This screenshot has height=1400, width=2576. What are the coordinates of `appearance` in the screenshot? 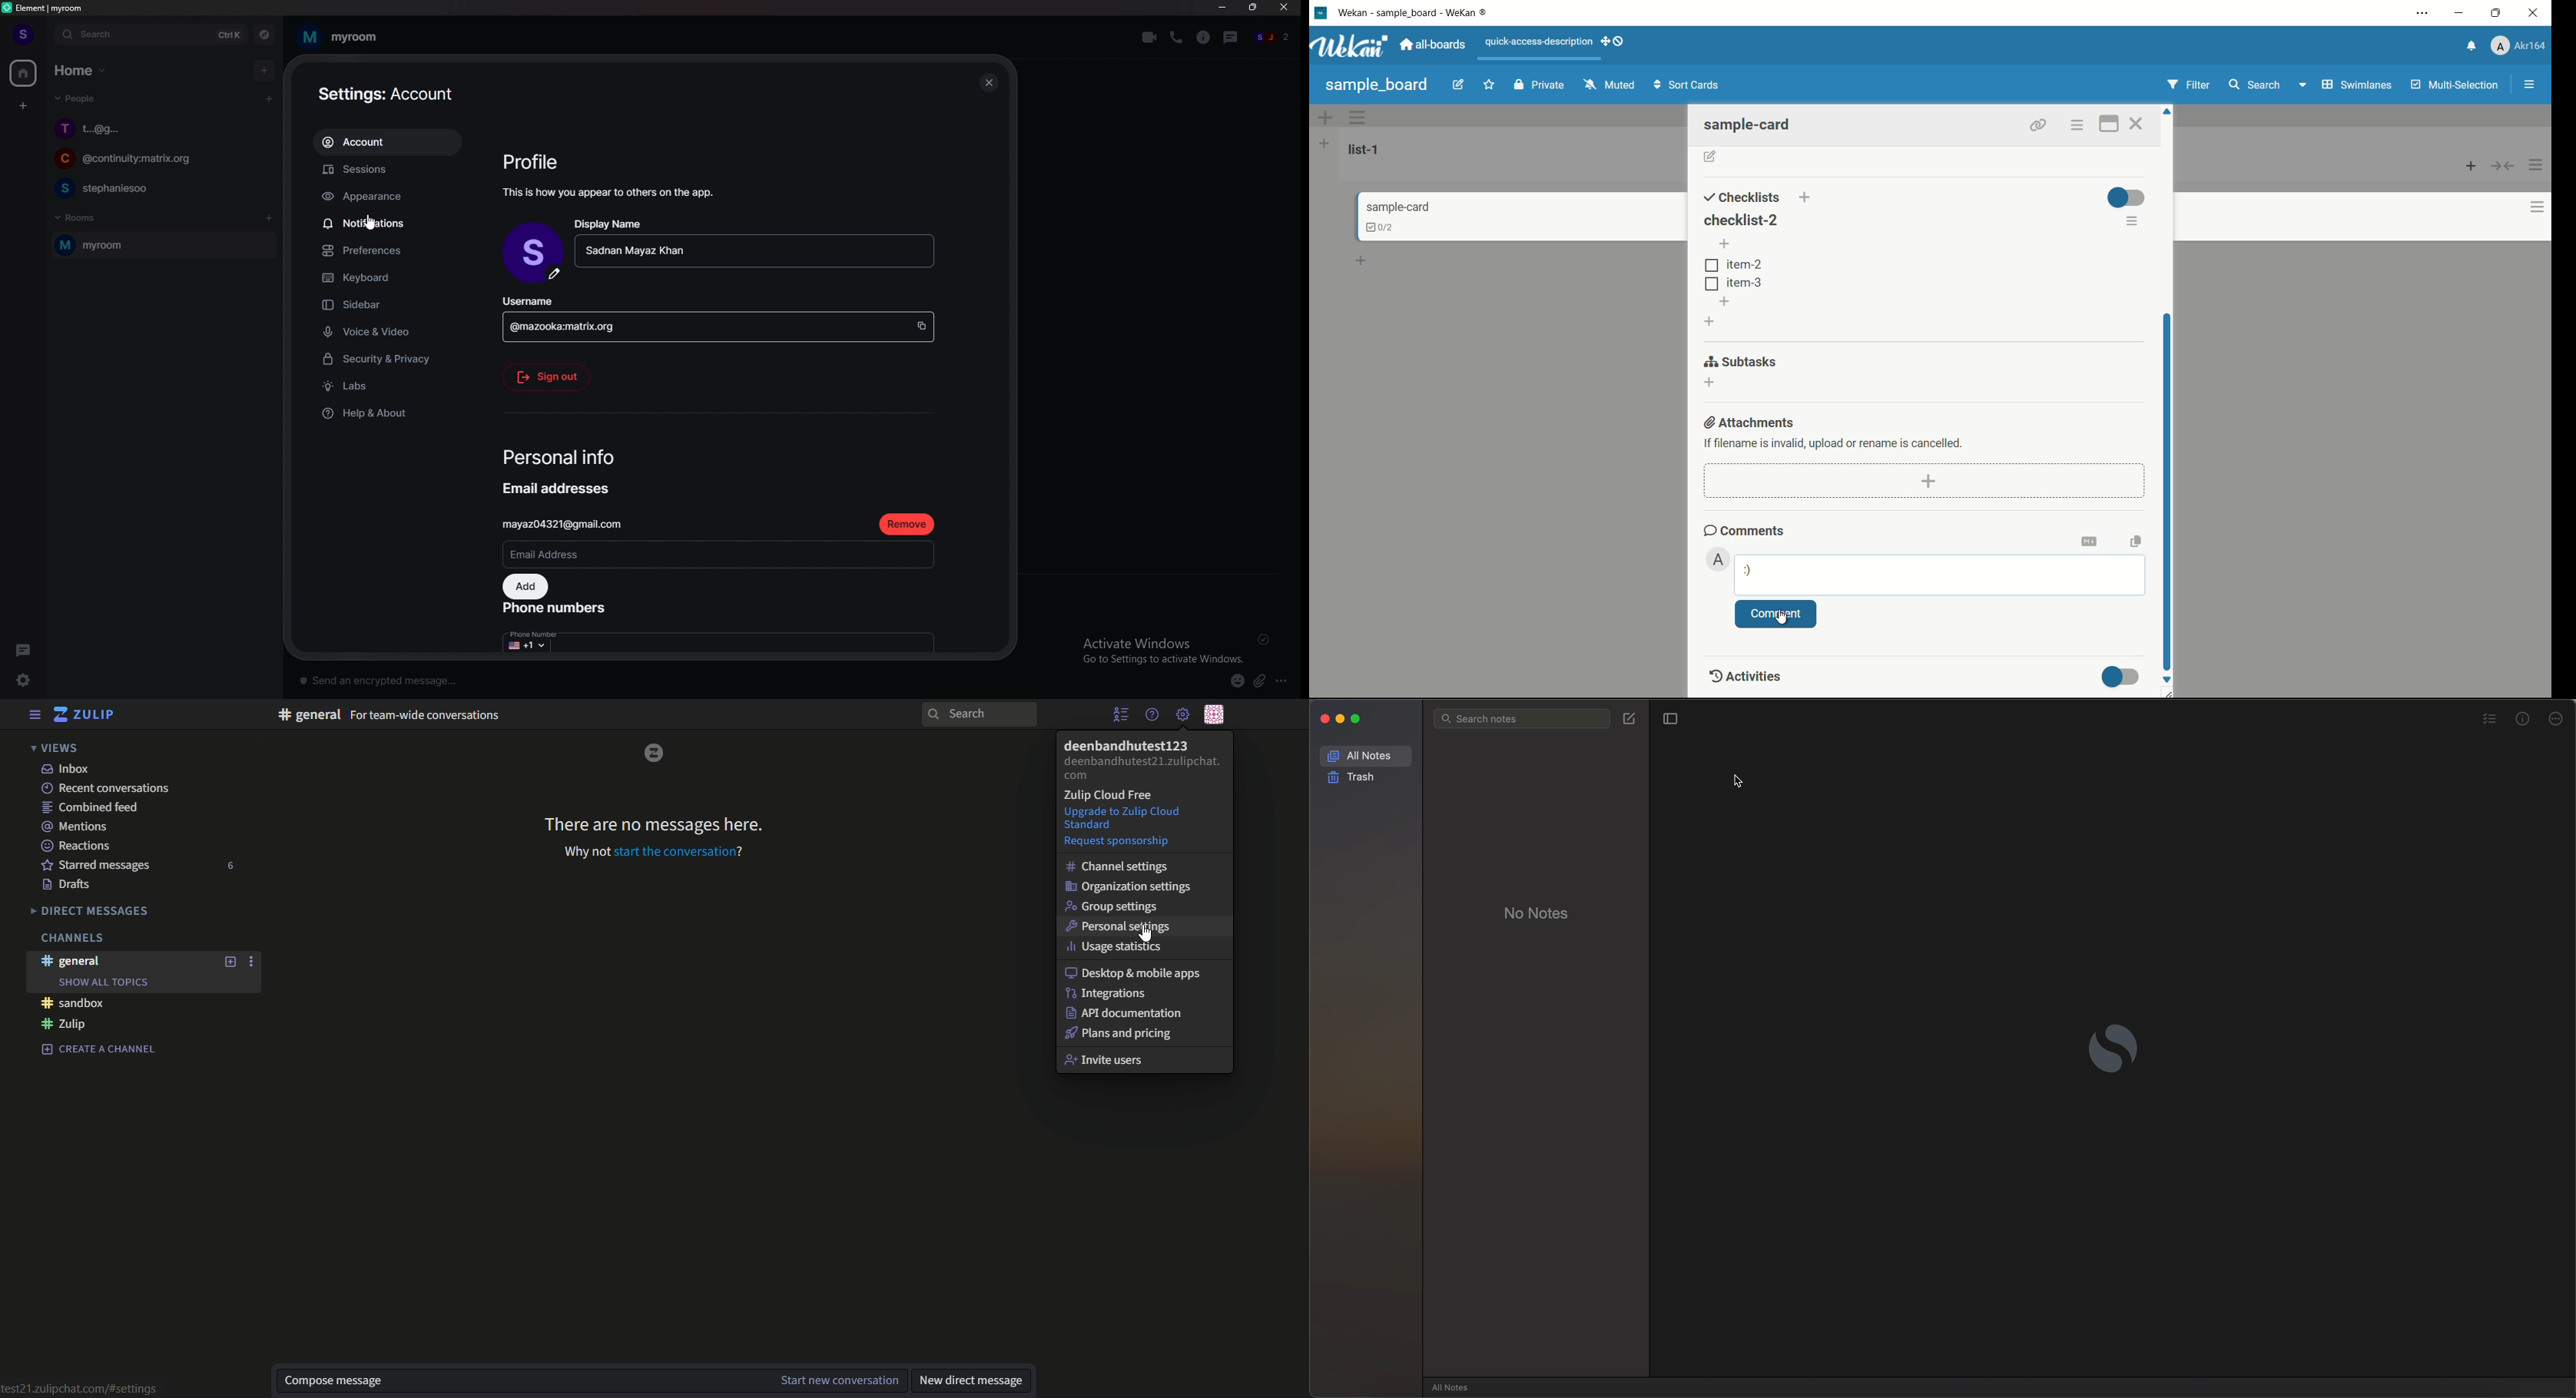 It's located at (392, 197).